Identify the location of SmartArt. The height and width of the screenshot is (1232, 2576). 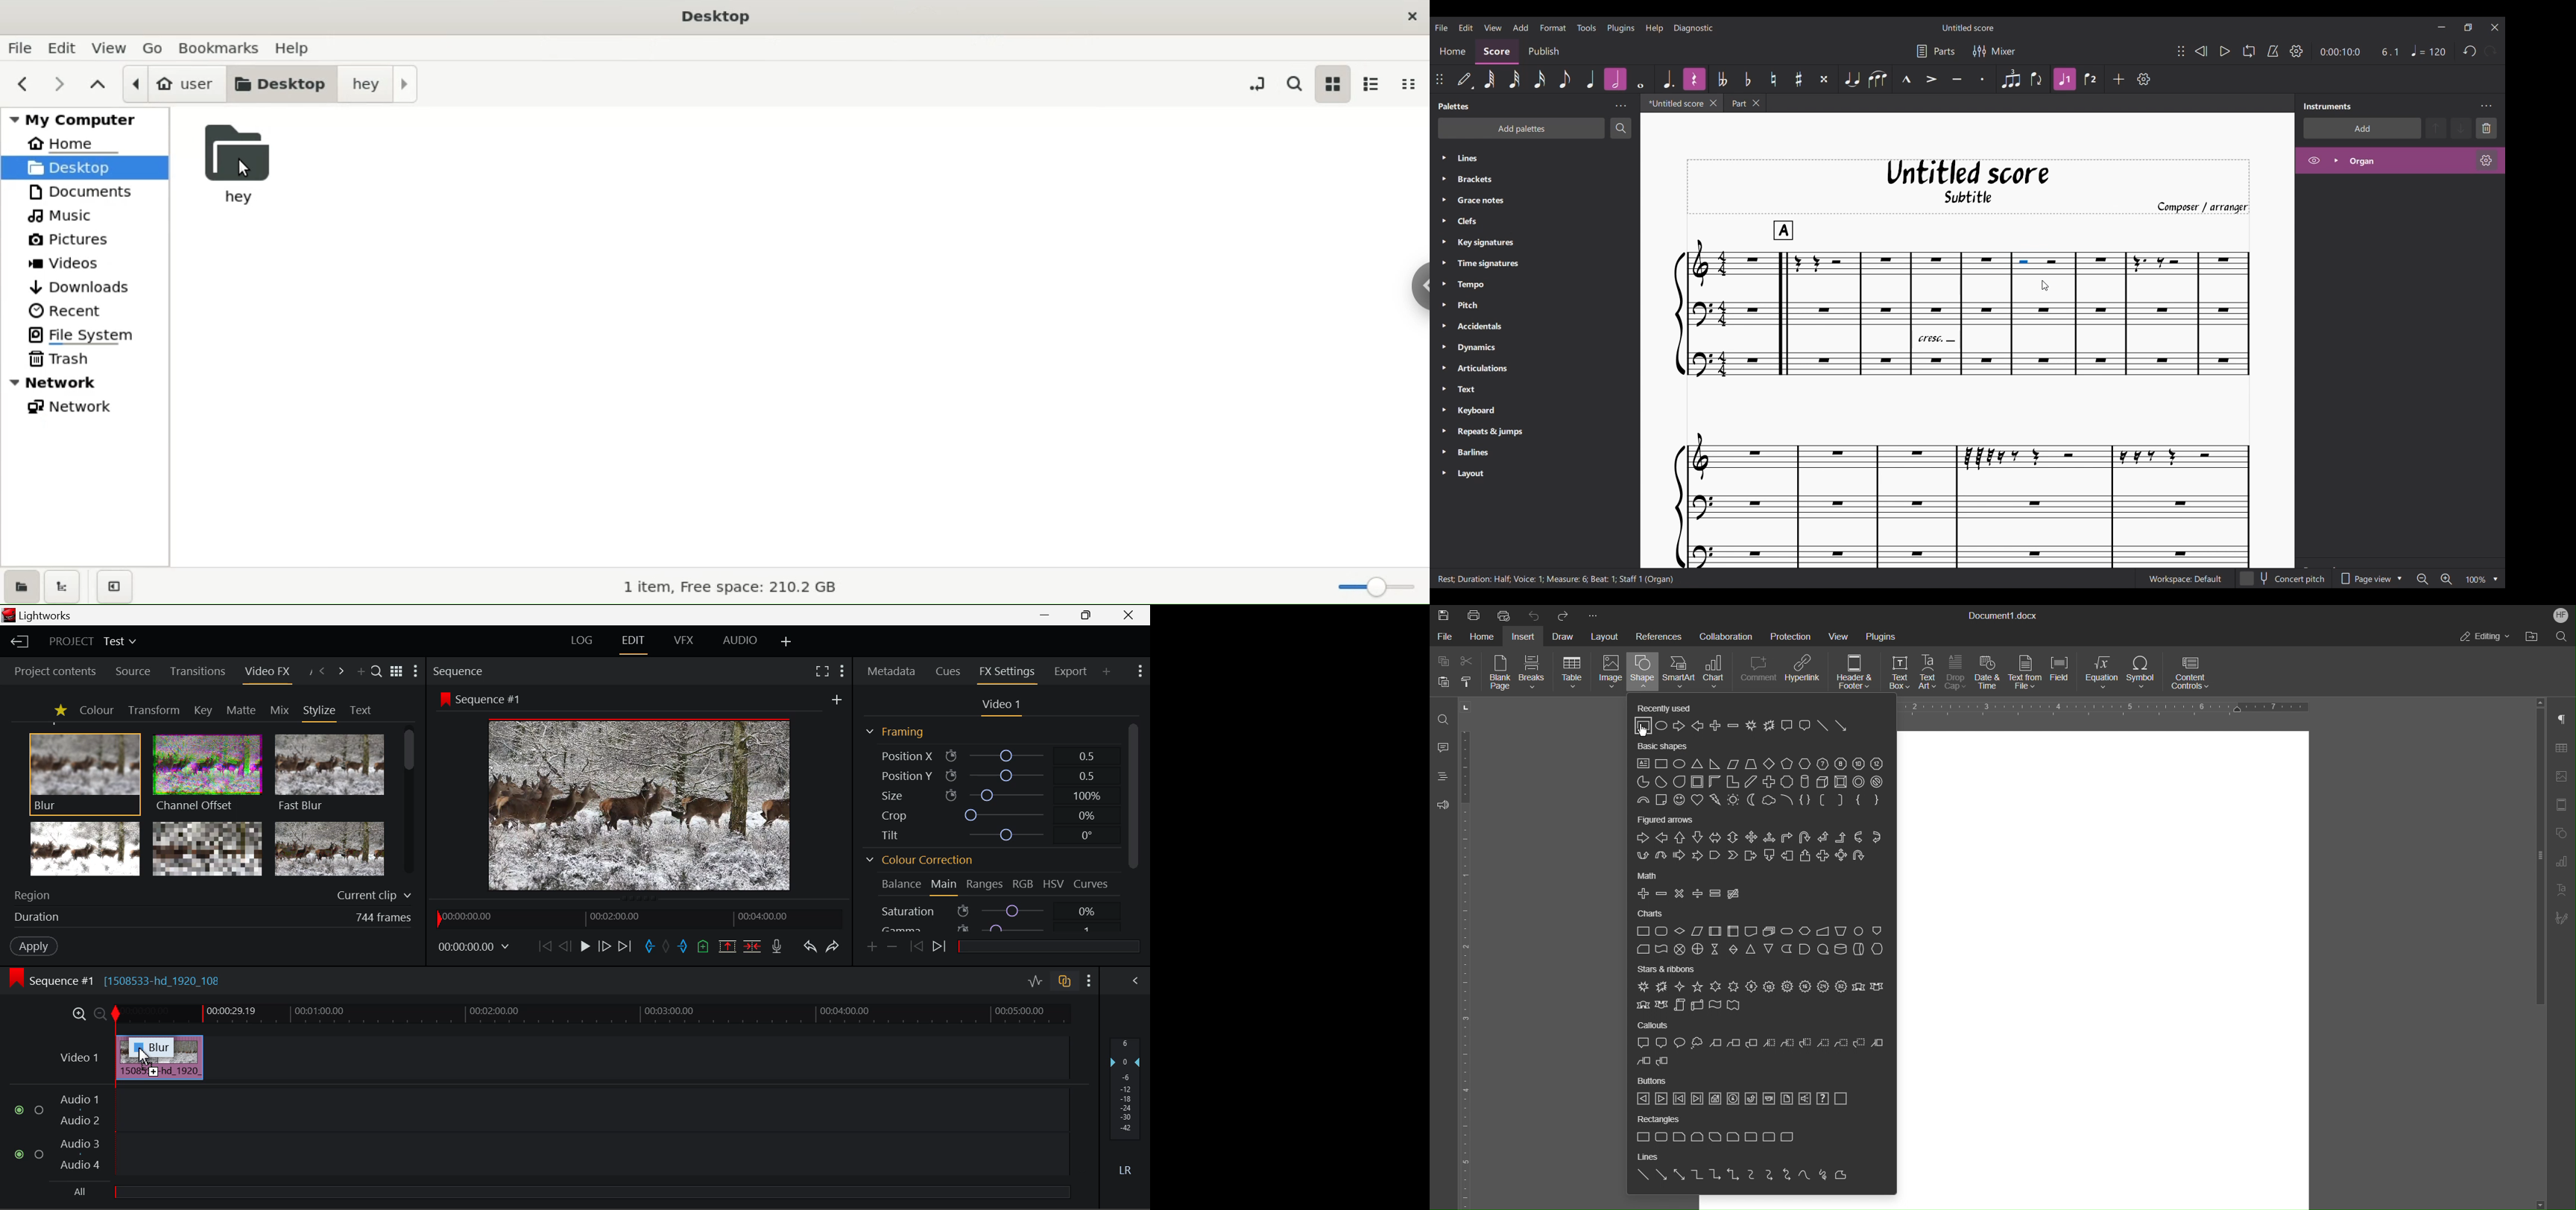
(1681, 673).